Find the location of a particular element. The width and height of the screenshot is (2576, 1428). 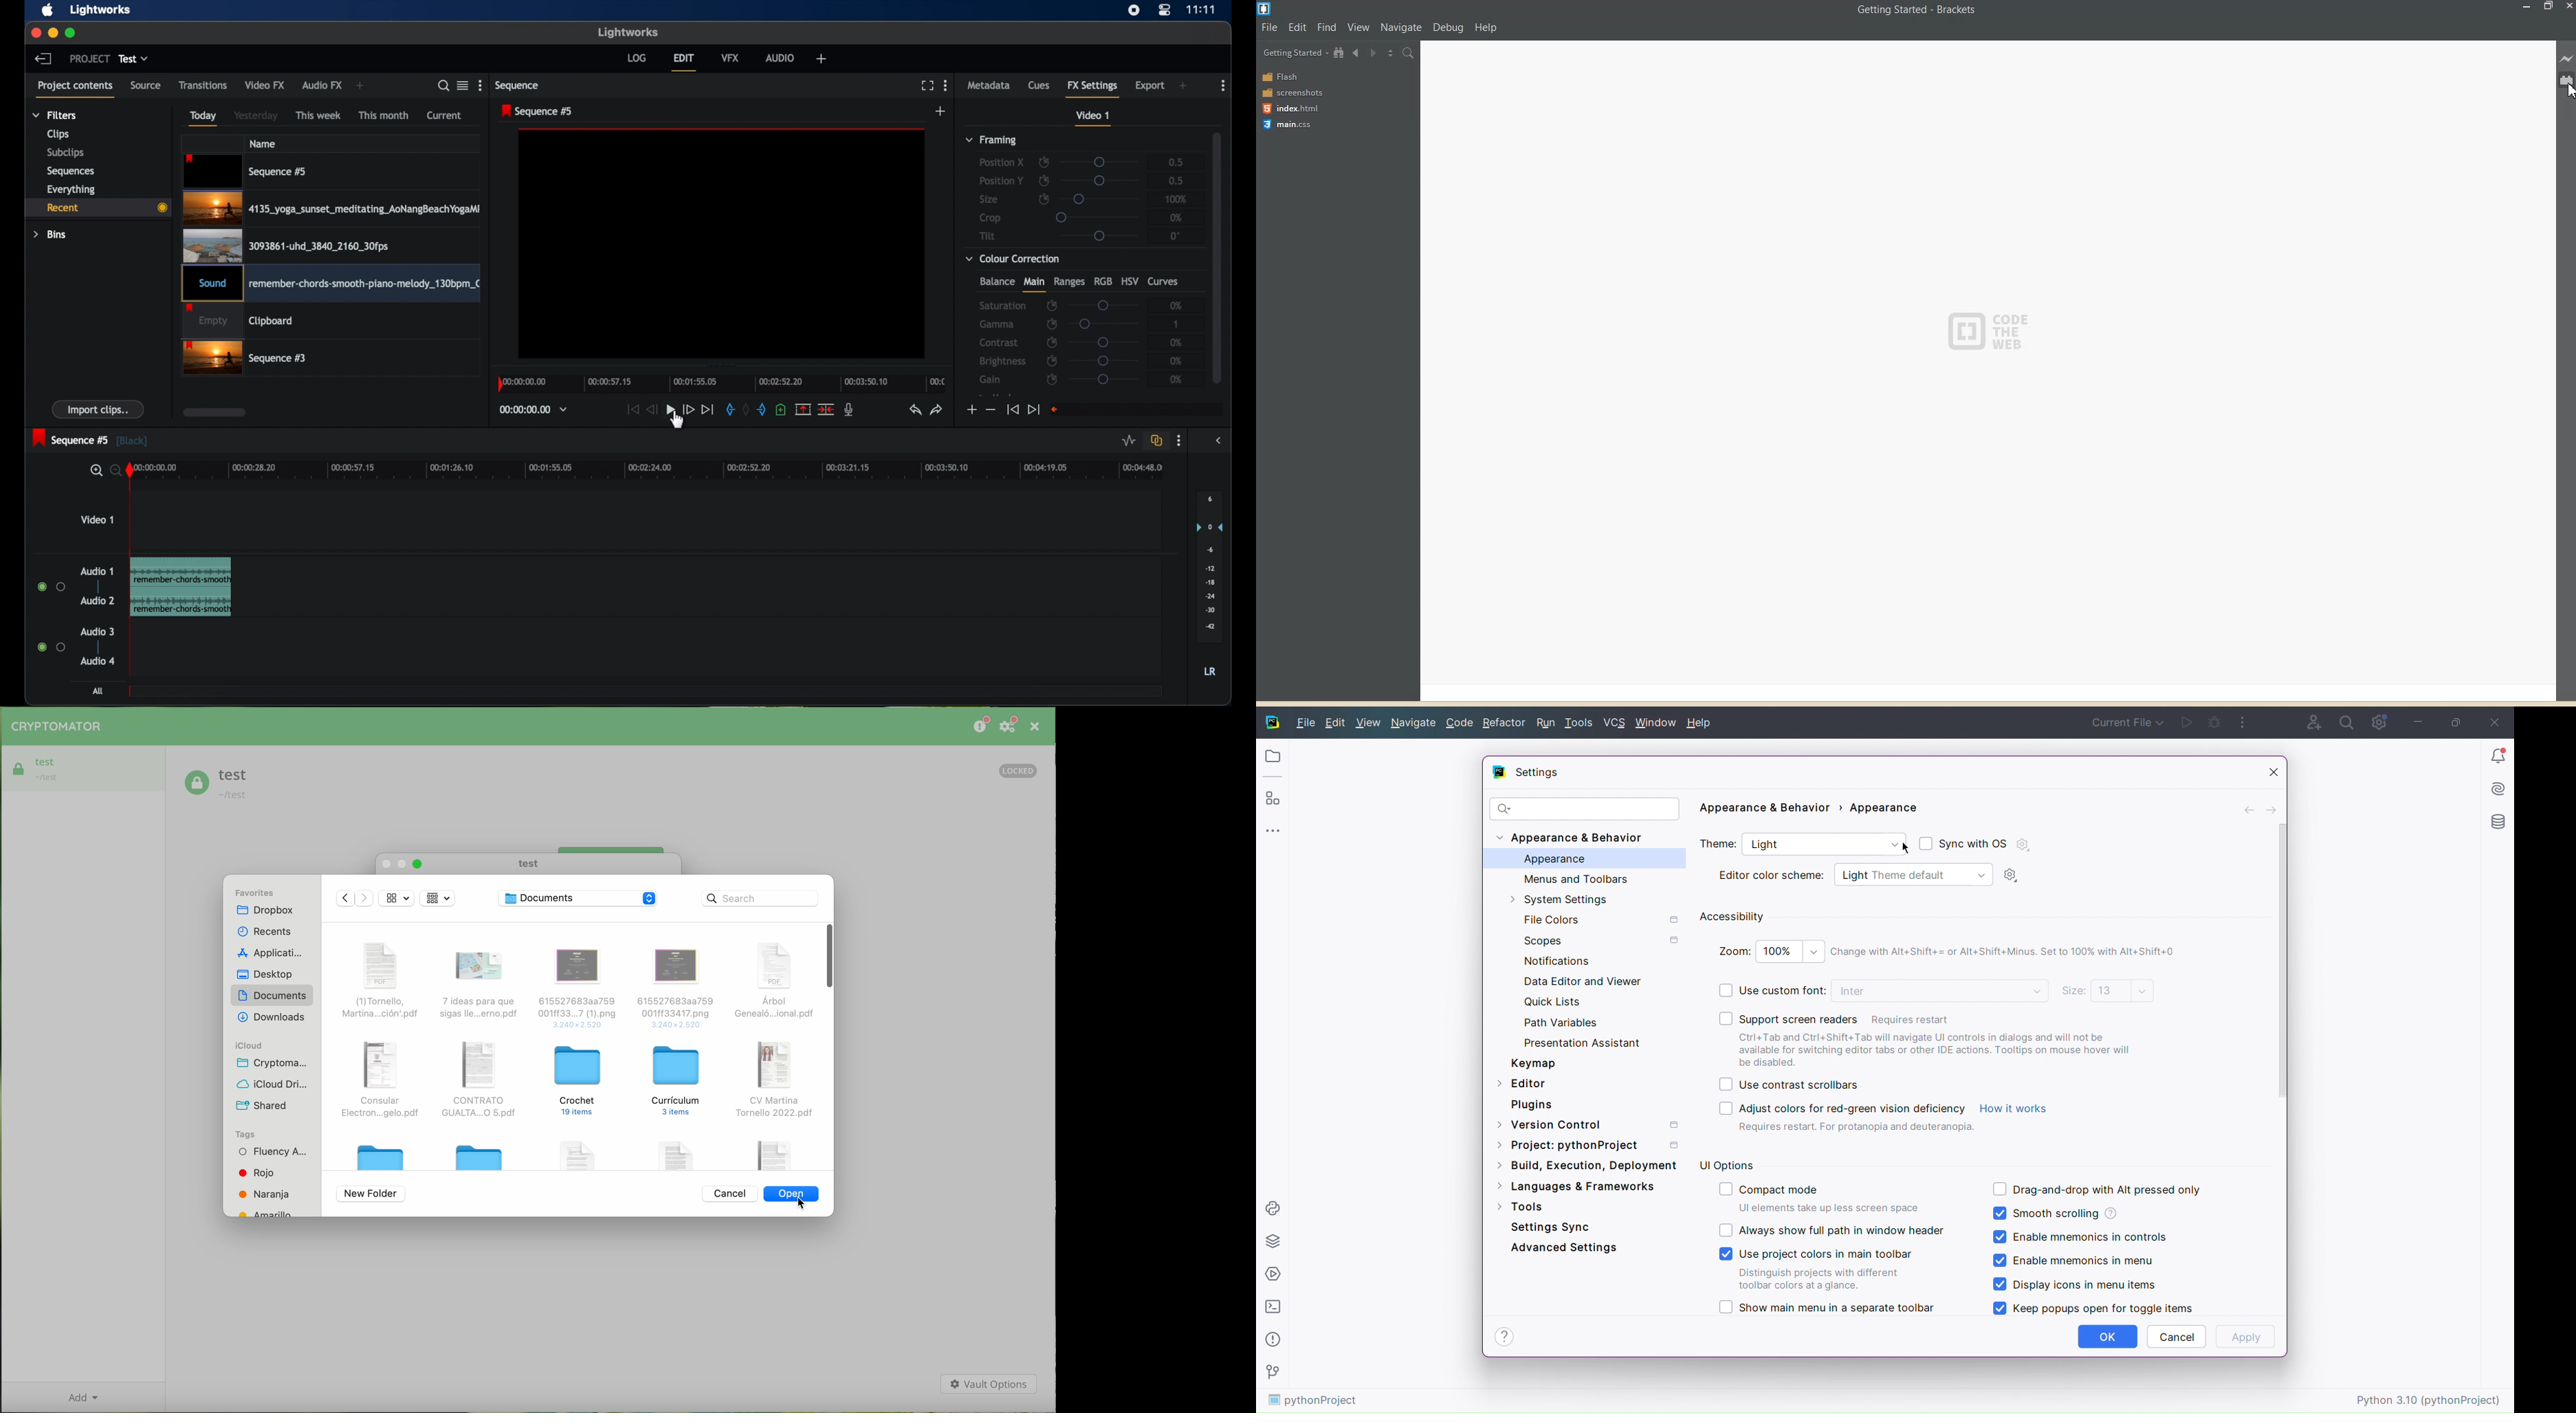

folder is located at coordinates (482, 1156).